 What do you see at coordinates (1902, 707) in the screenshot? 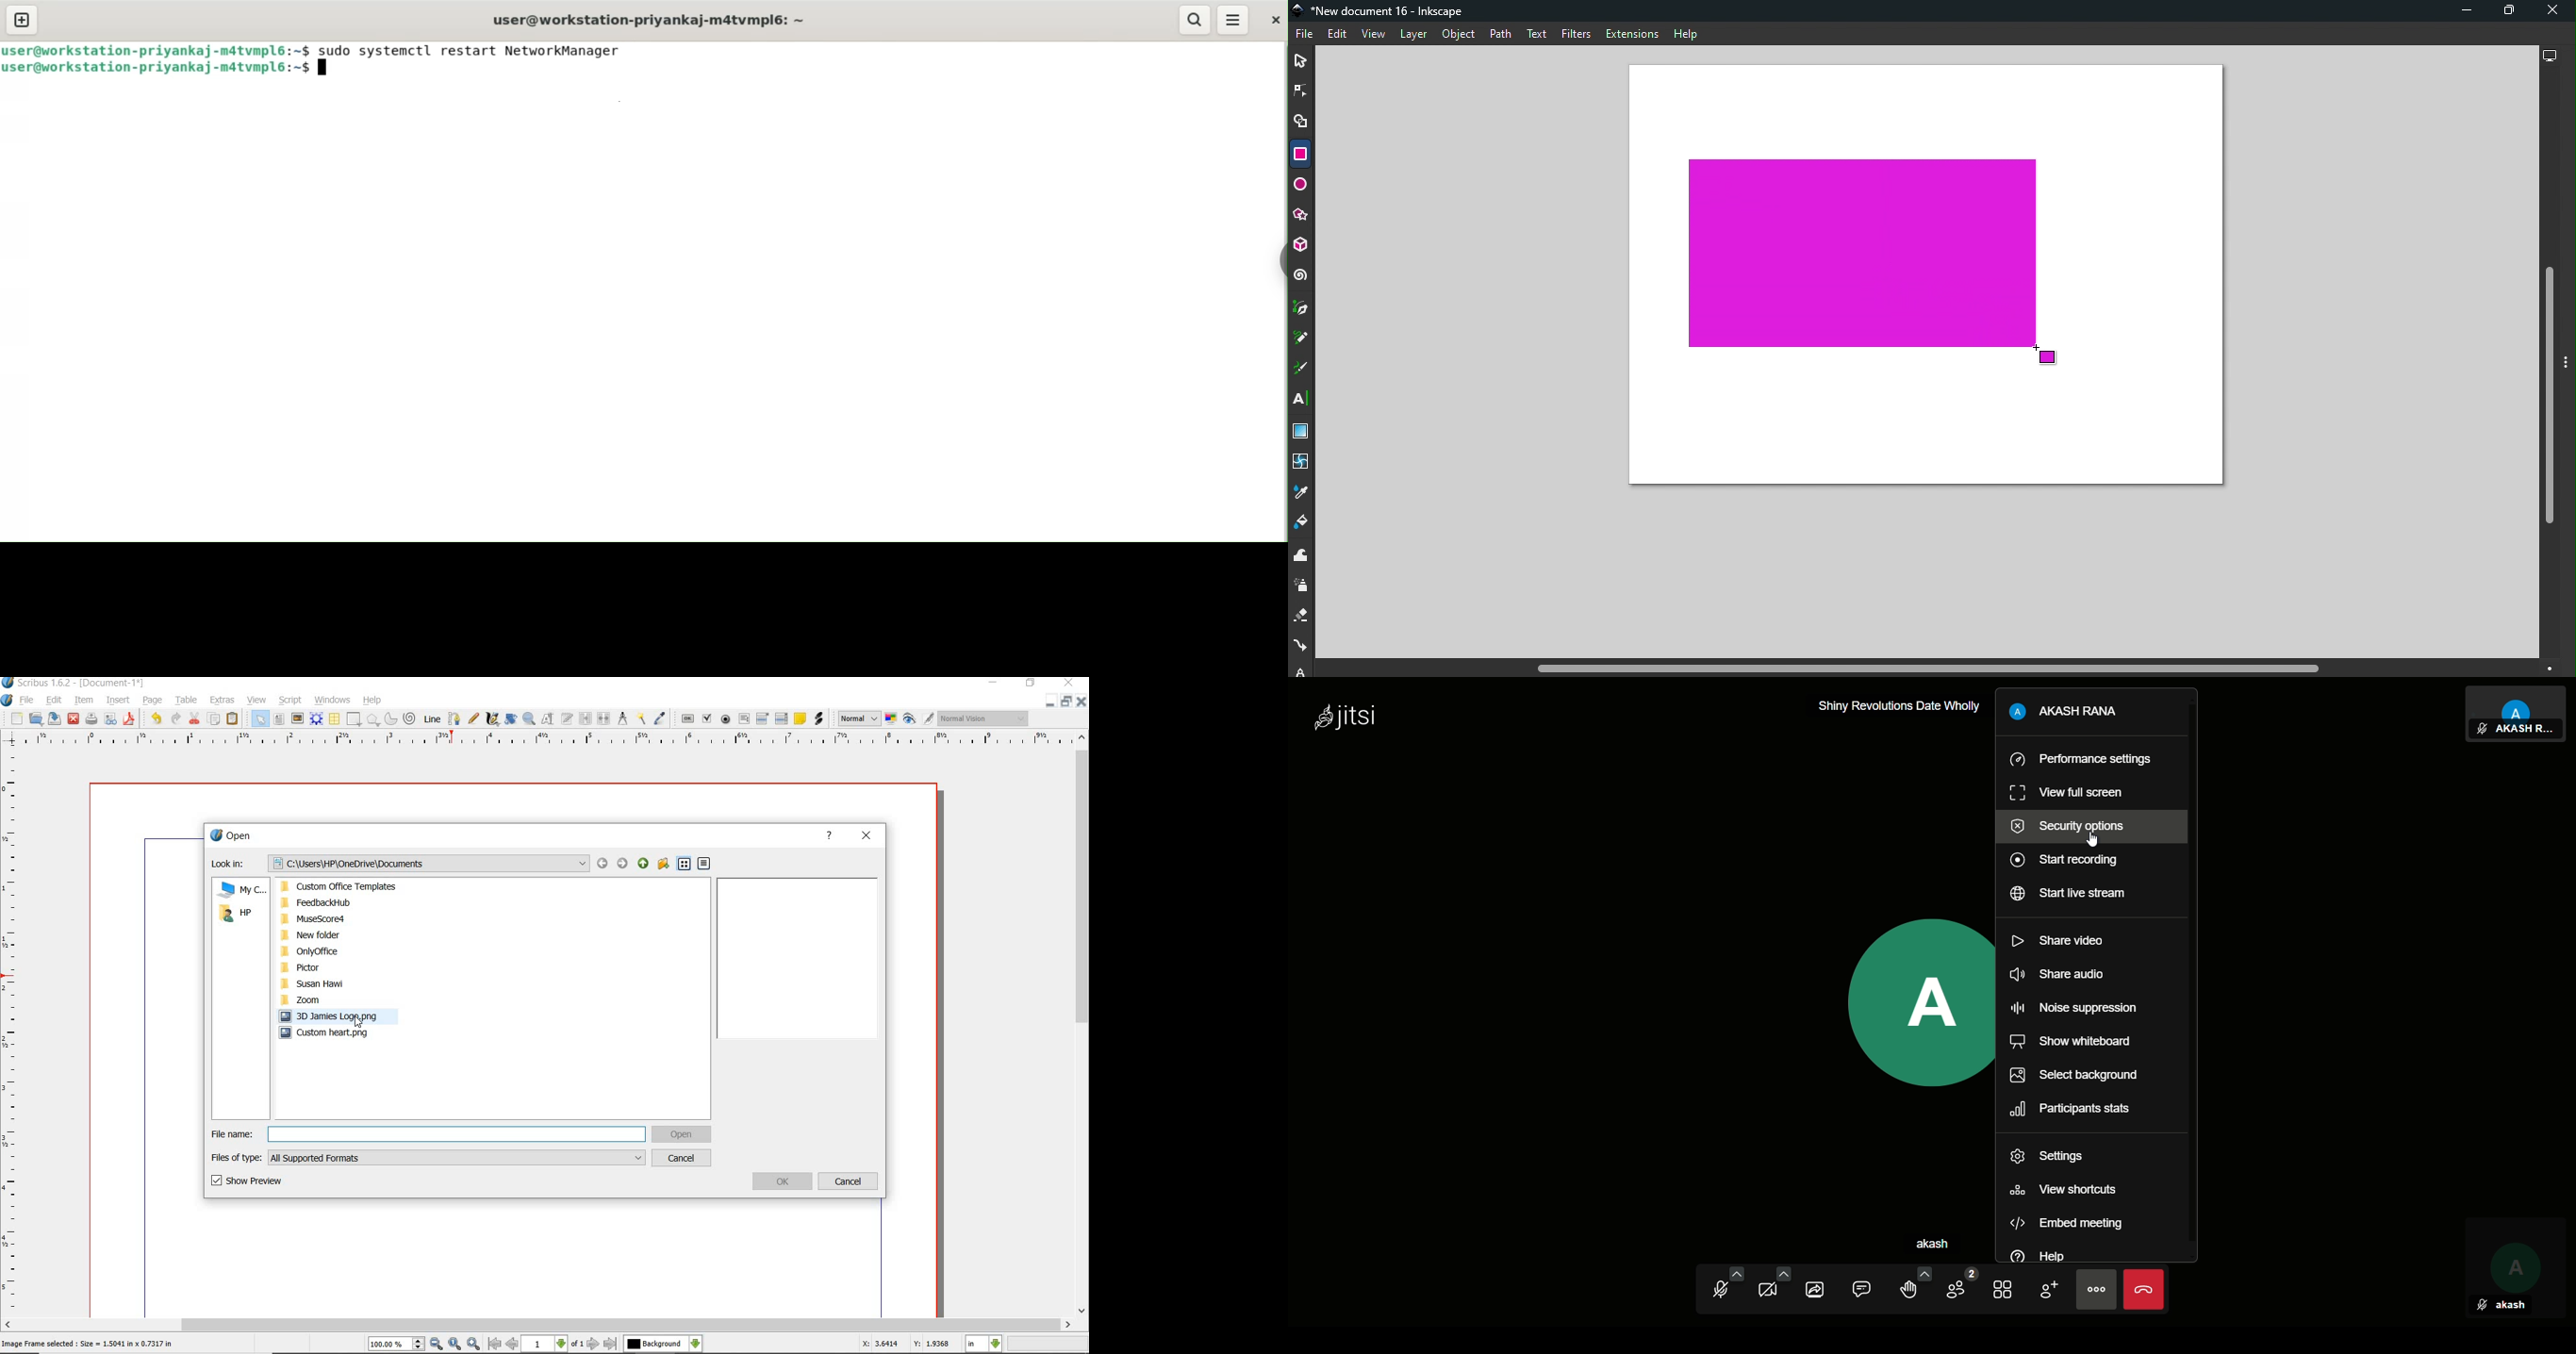
I see `shiny revolutions date wholly` at bounding box center [1902, 707].